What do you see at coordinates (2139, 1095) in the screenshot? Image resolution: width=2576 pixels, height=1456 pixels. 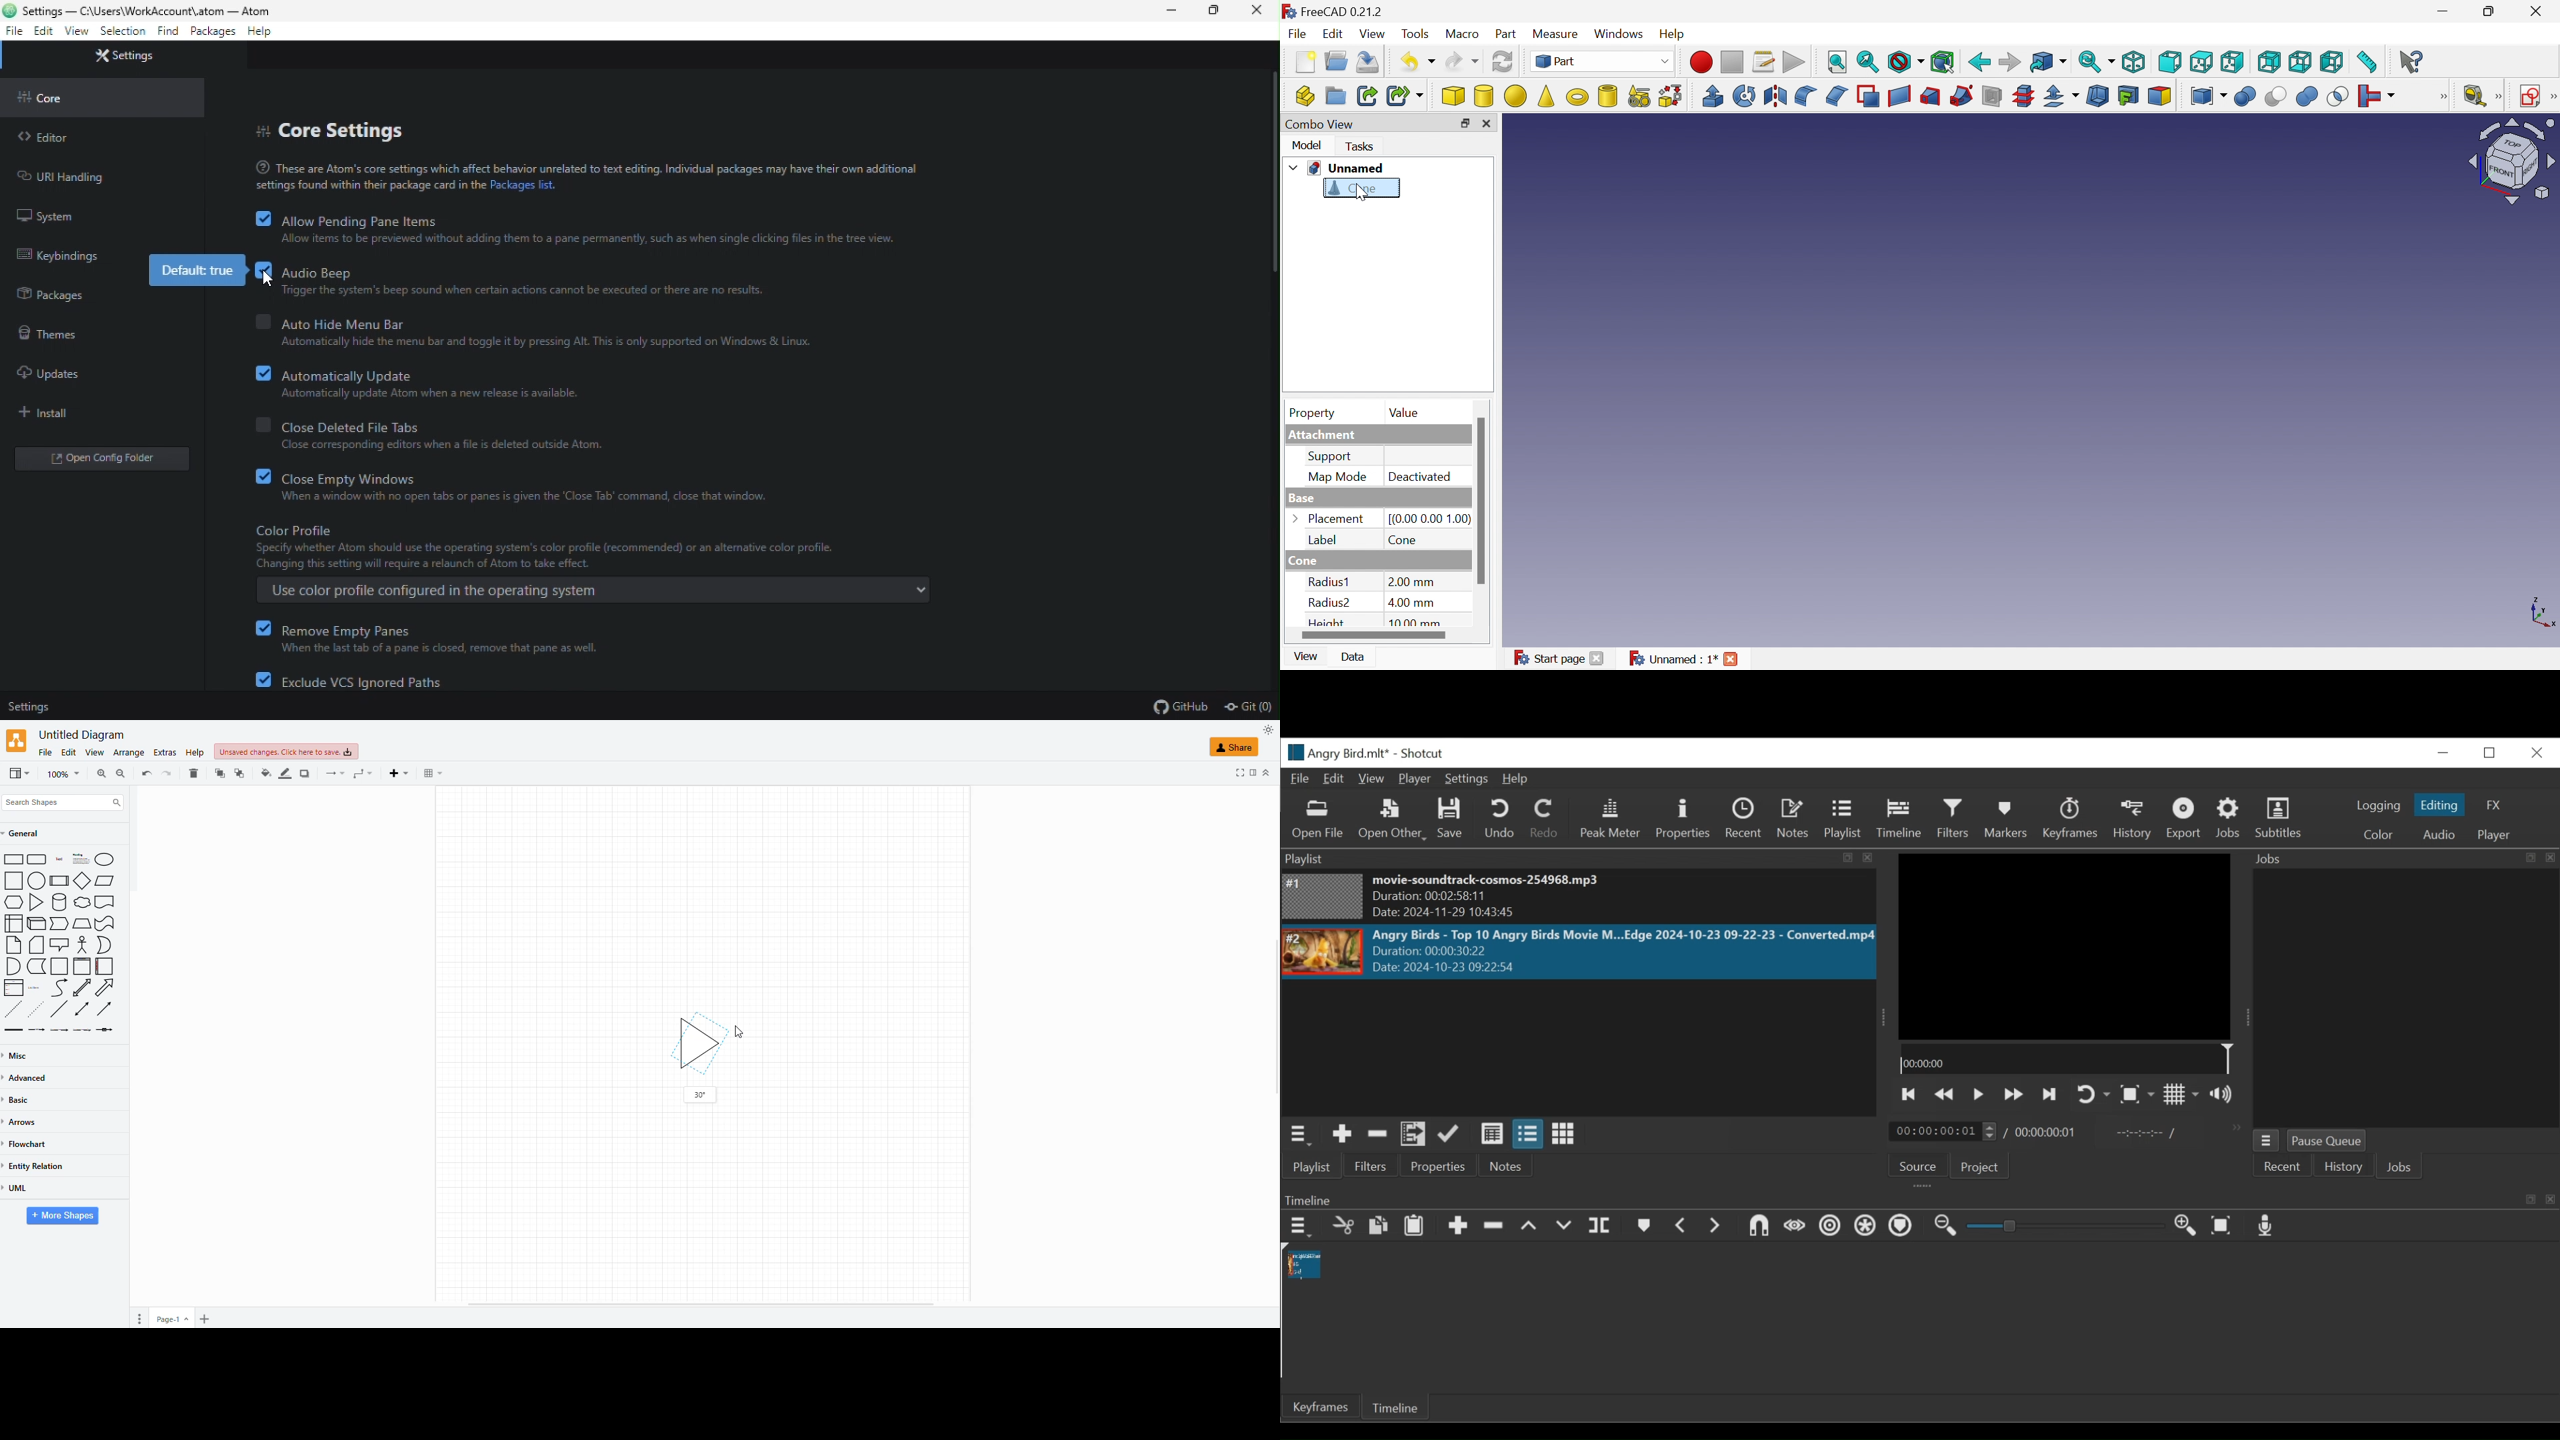 I see `Toggle Zoom` at bounding box center [2139, 1095].